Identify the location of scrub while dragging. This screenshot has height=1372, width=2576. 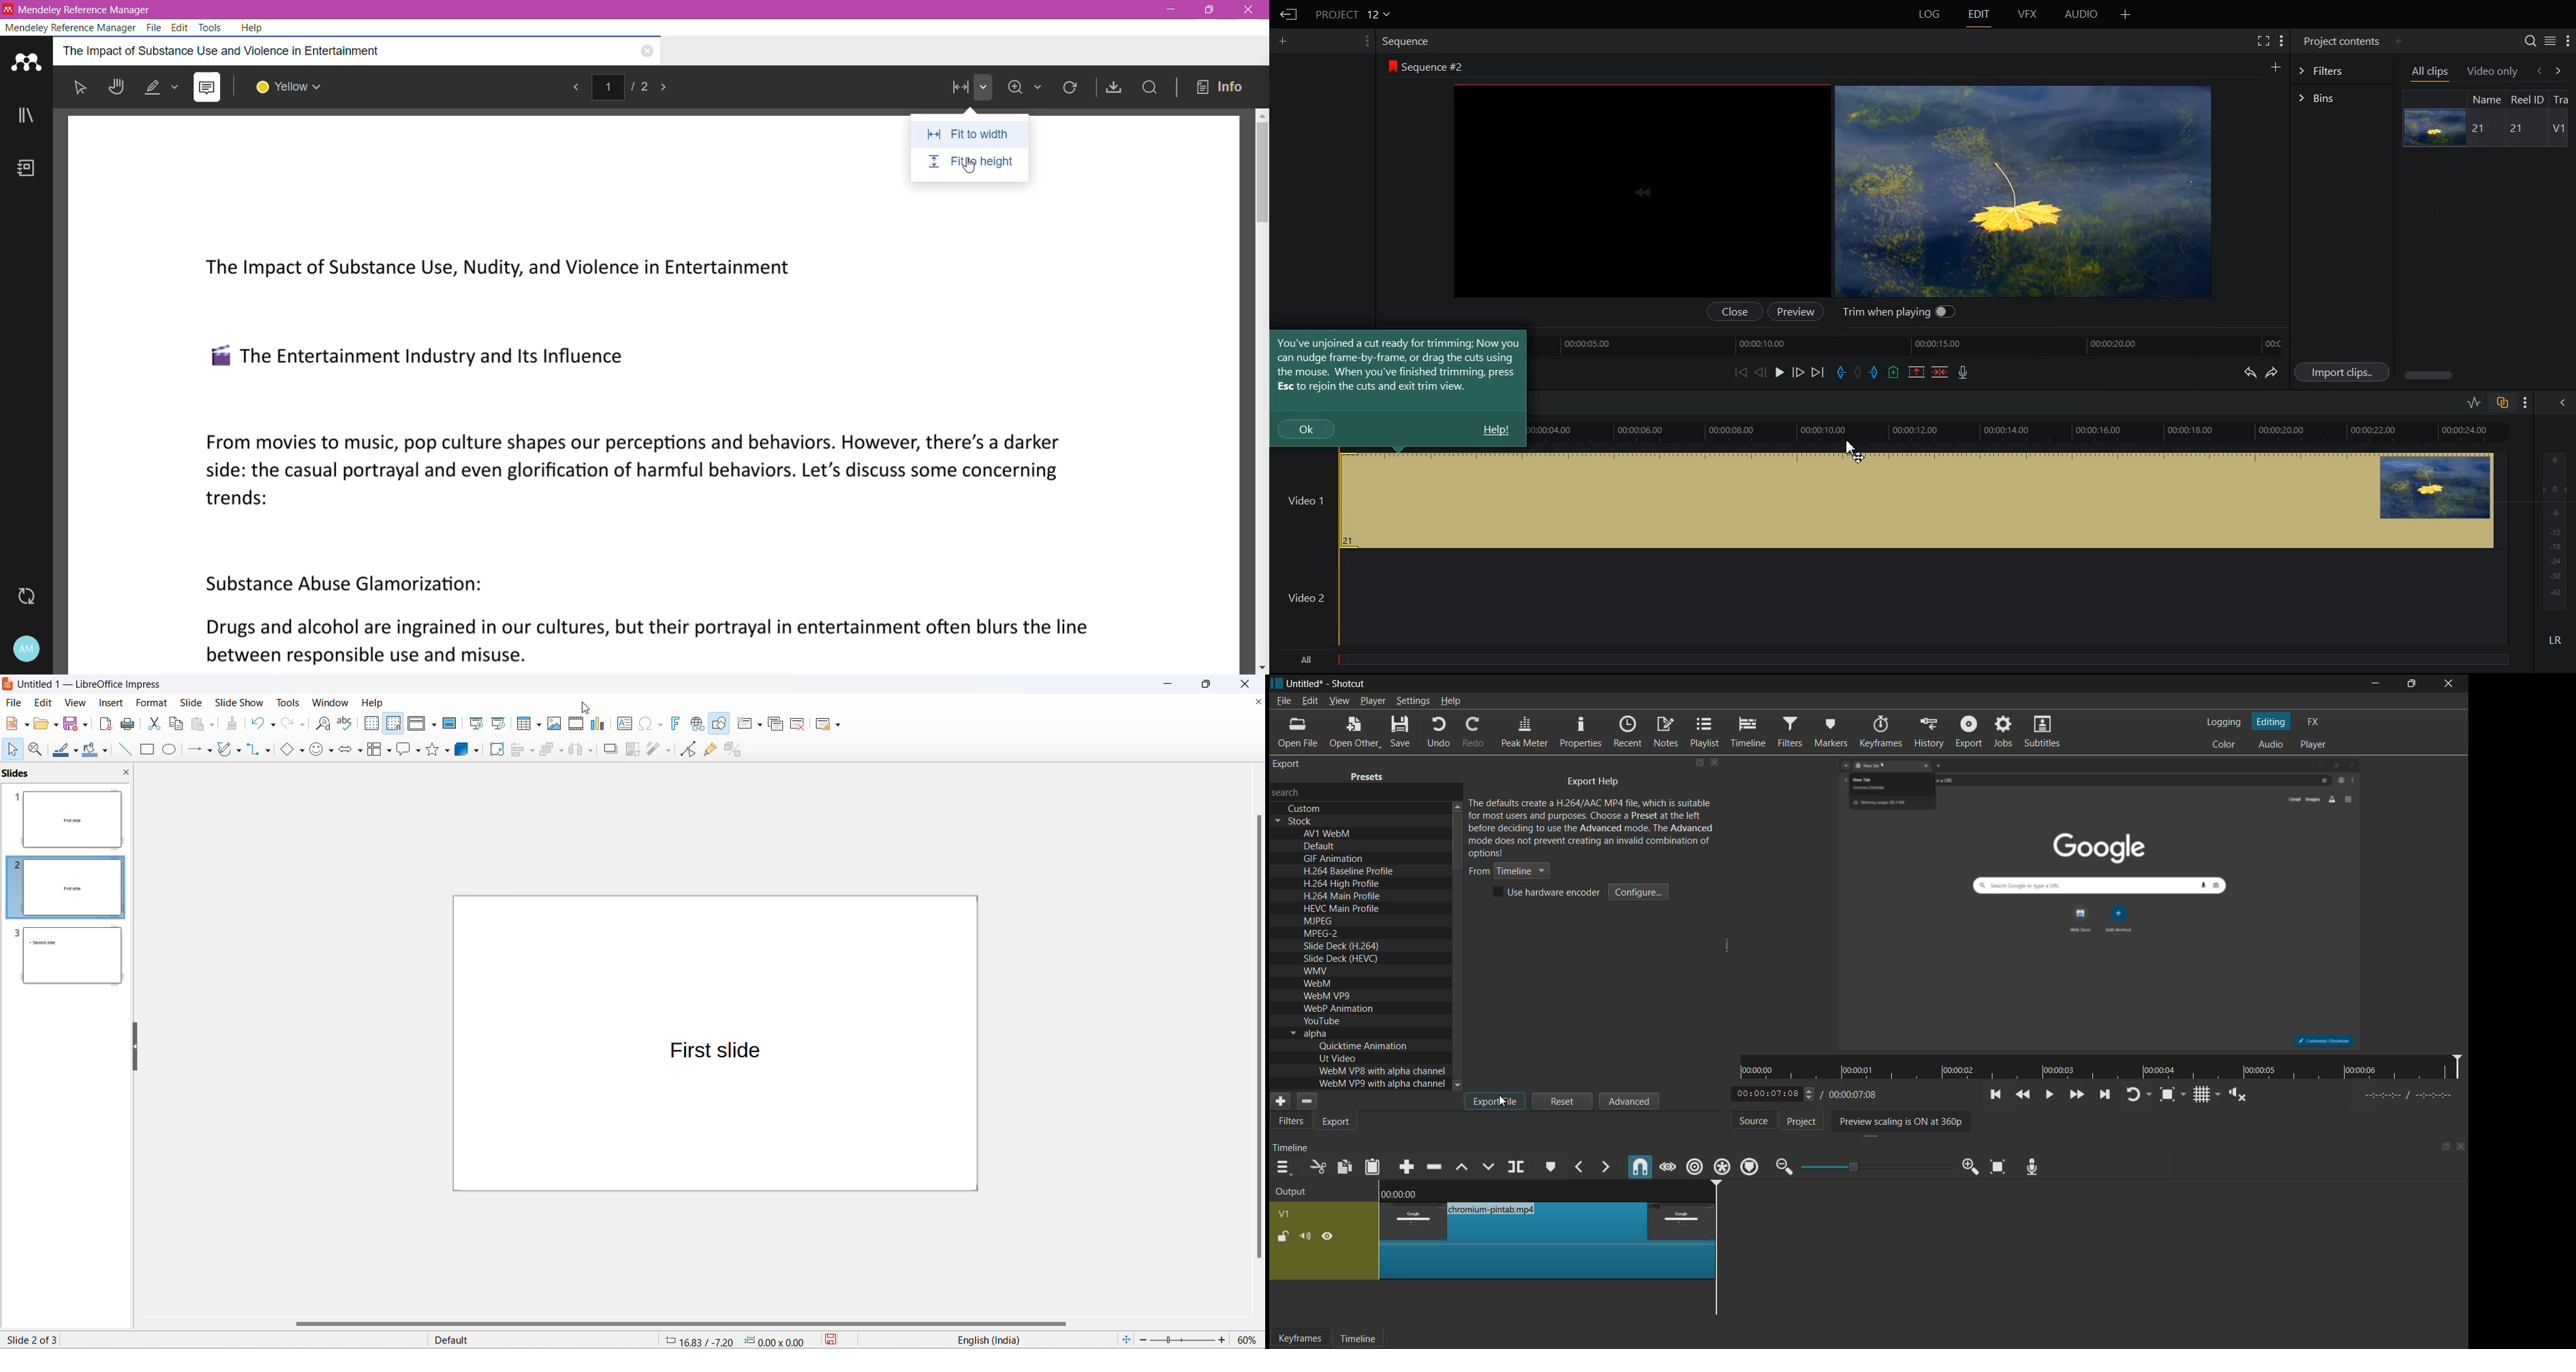
(1668, 1169).